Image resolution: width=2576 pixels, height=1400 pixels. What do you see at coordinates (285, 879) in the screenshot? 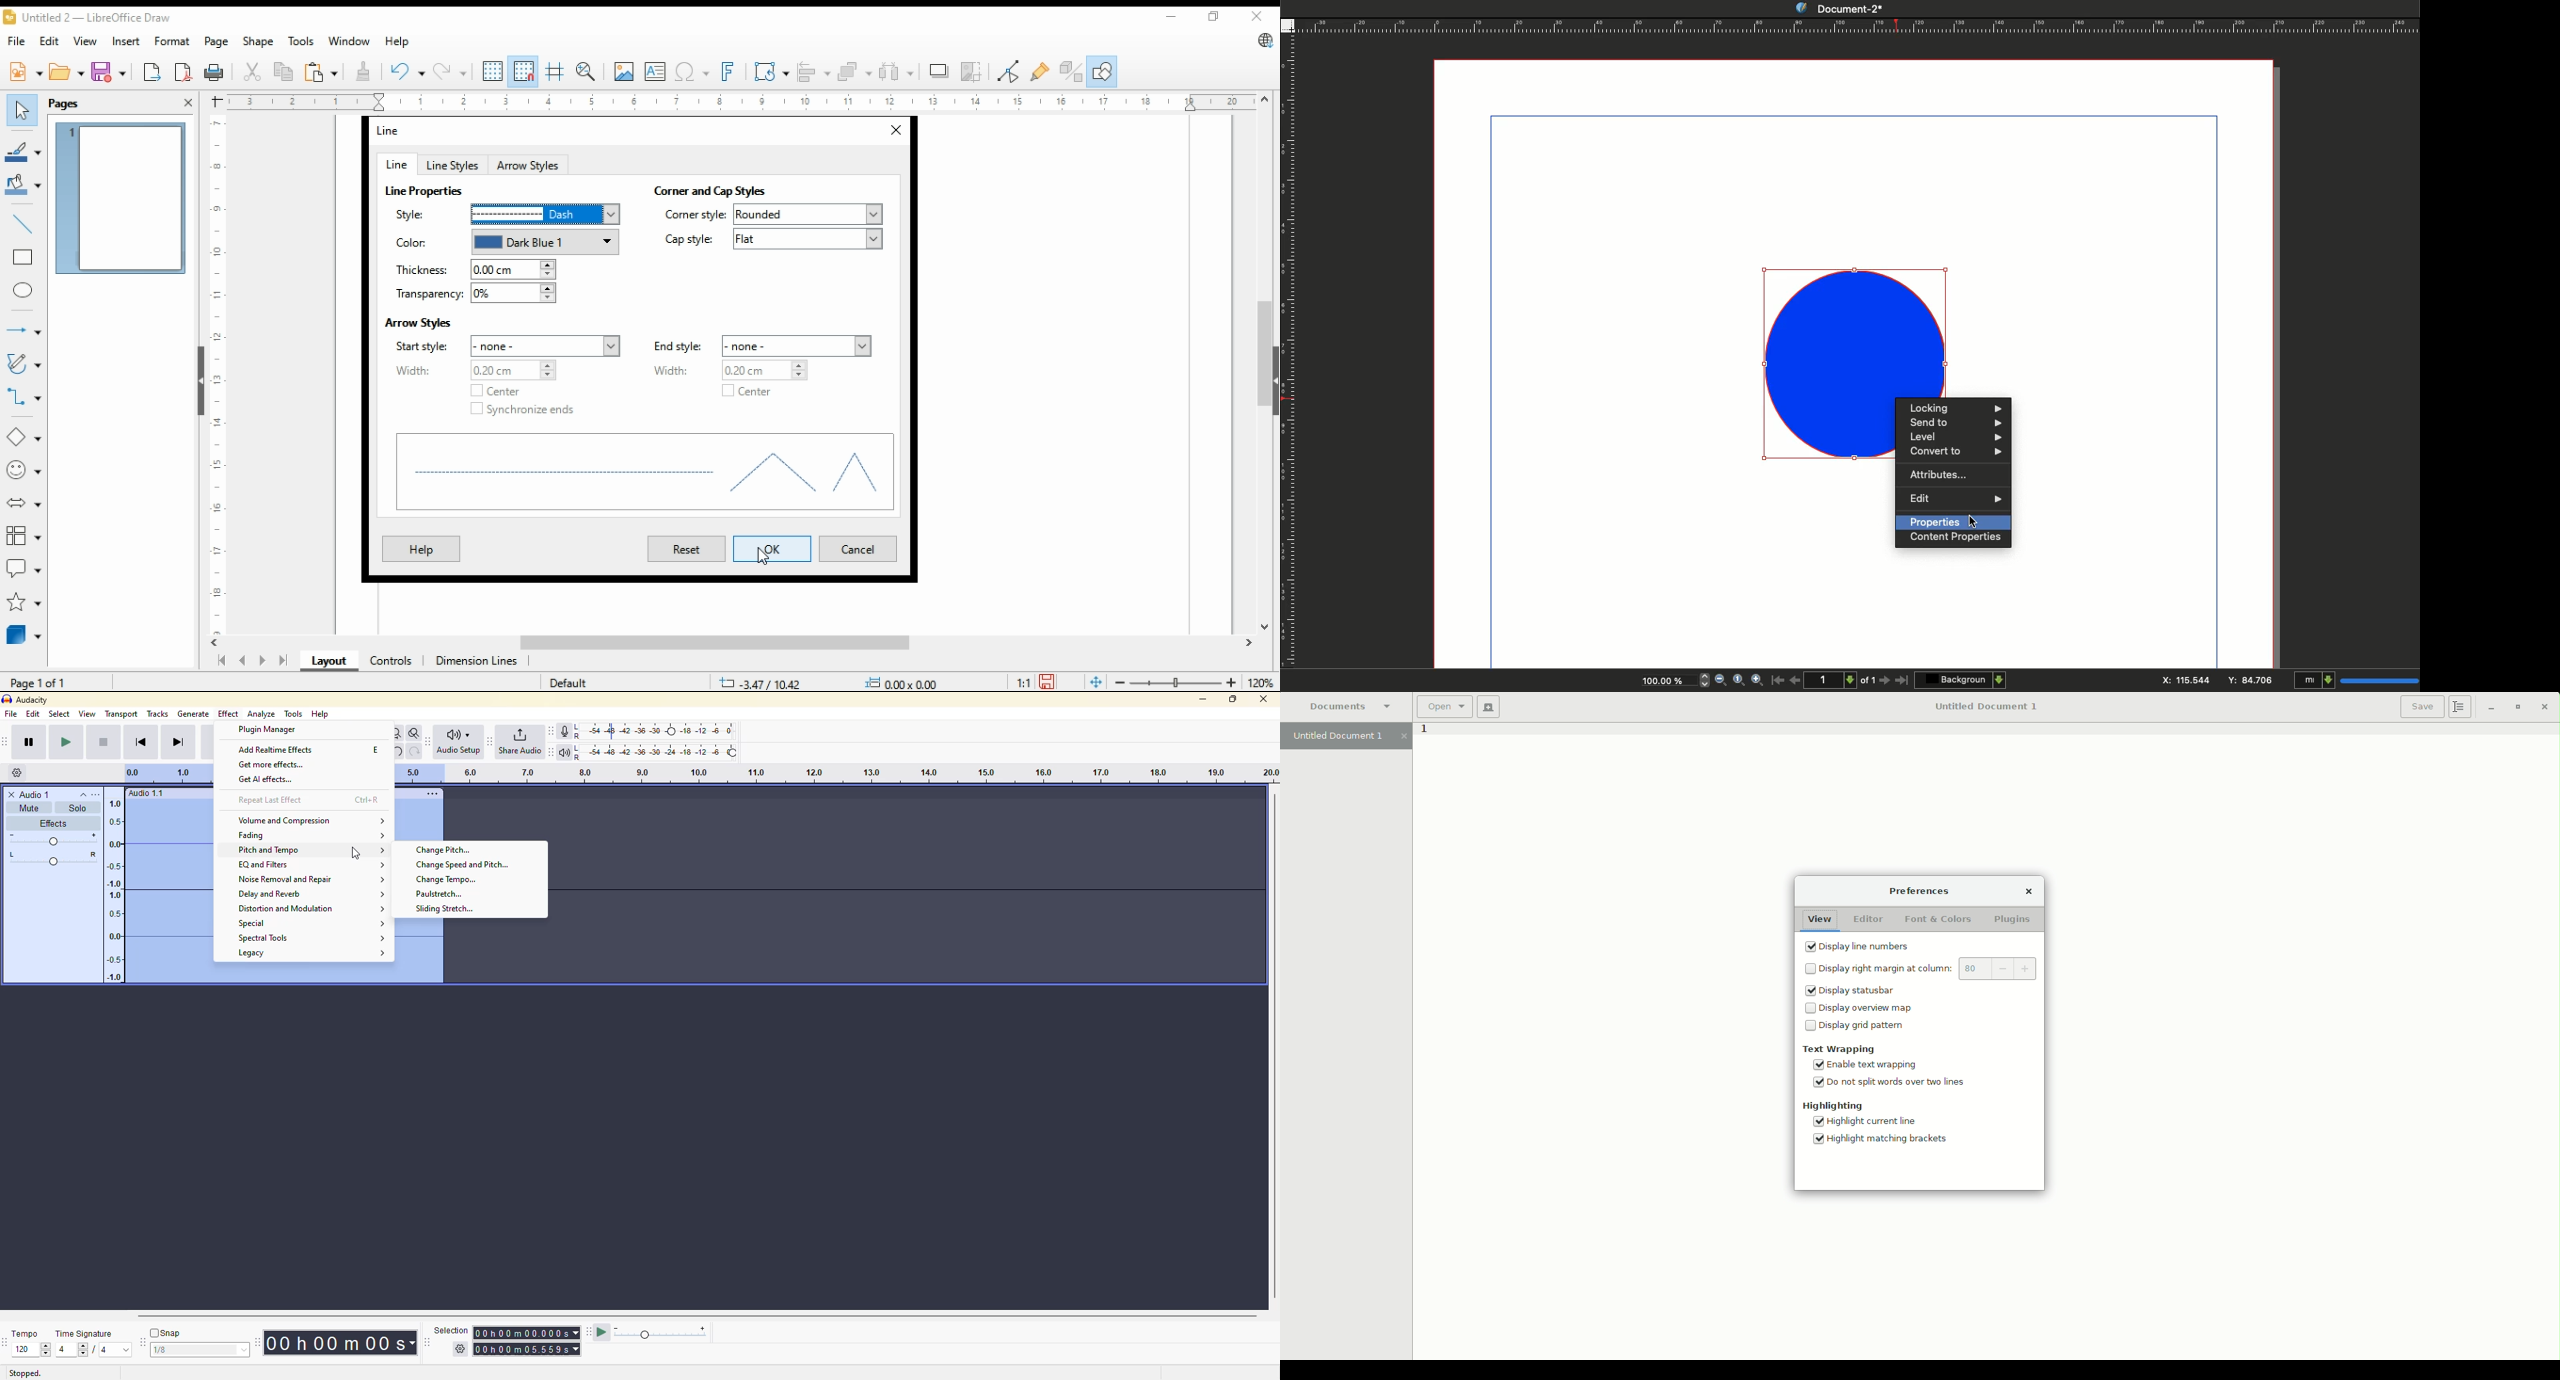
I see `noise removal and repair` at bounding box center [285, 879].